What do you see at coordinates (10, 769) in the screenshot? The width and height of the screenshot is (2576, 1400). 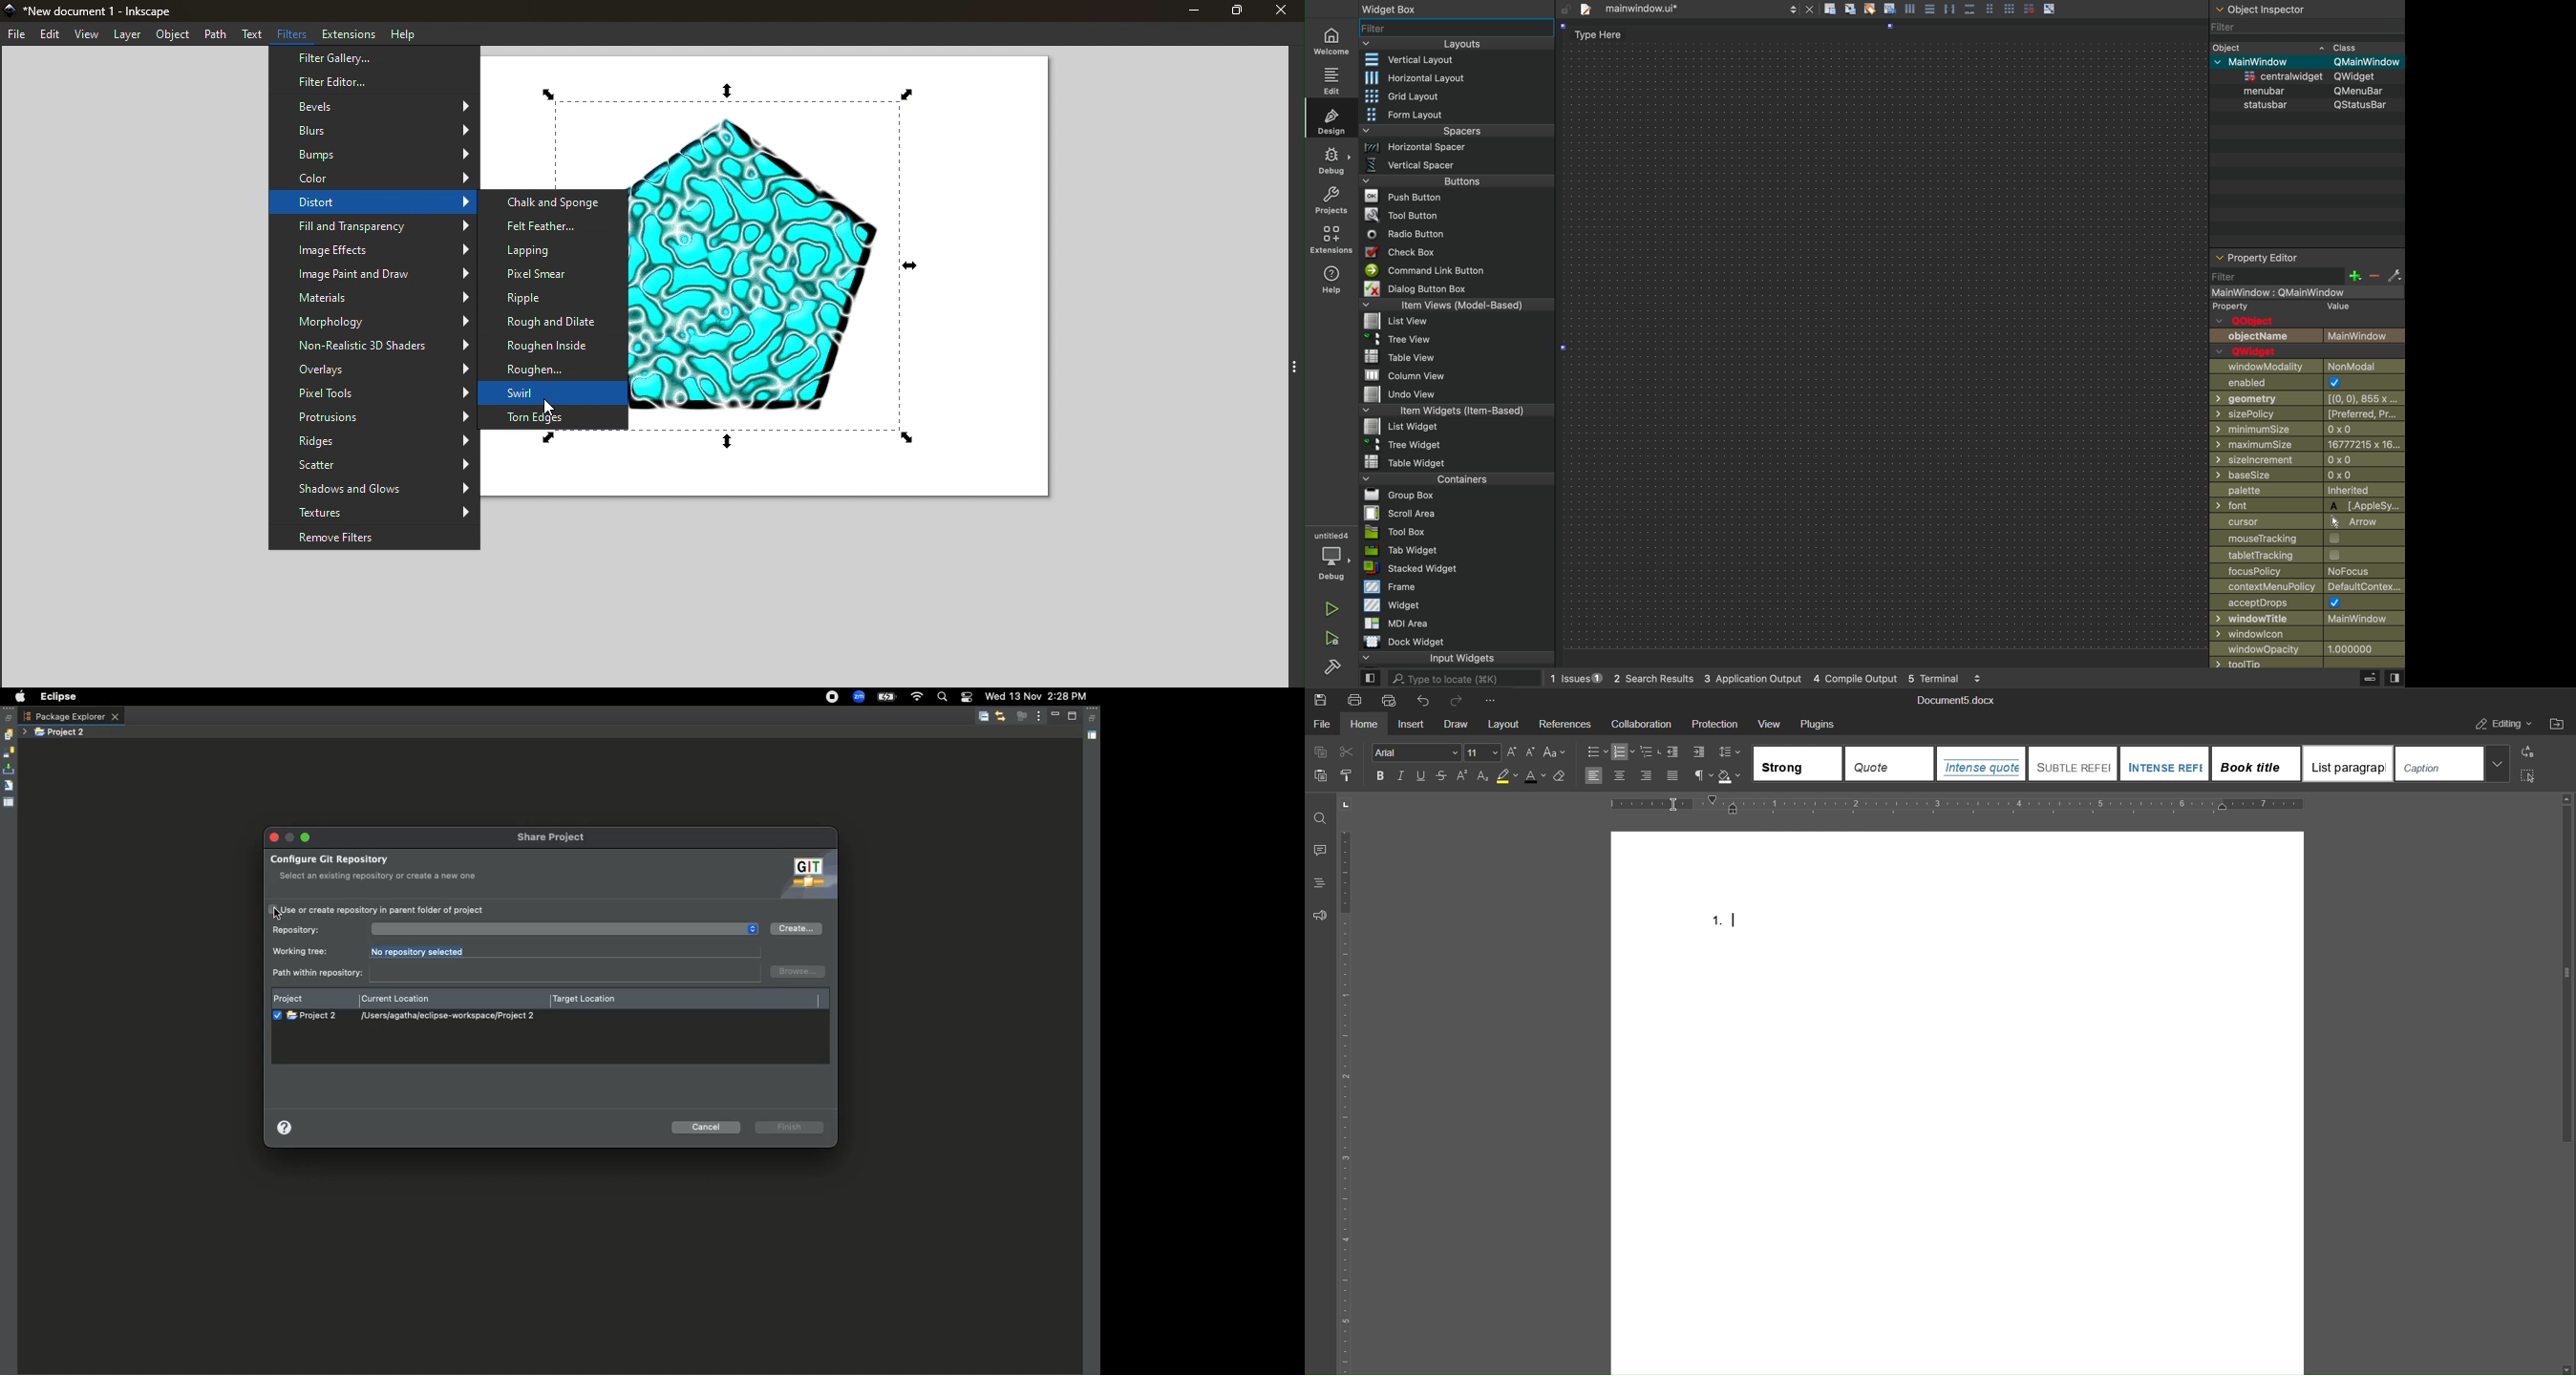 I see `Git staging ` at bounding box center [10, 769].